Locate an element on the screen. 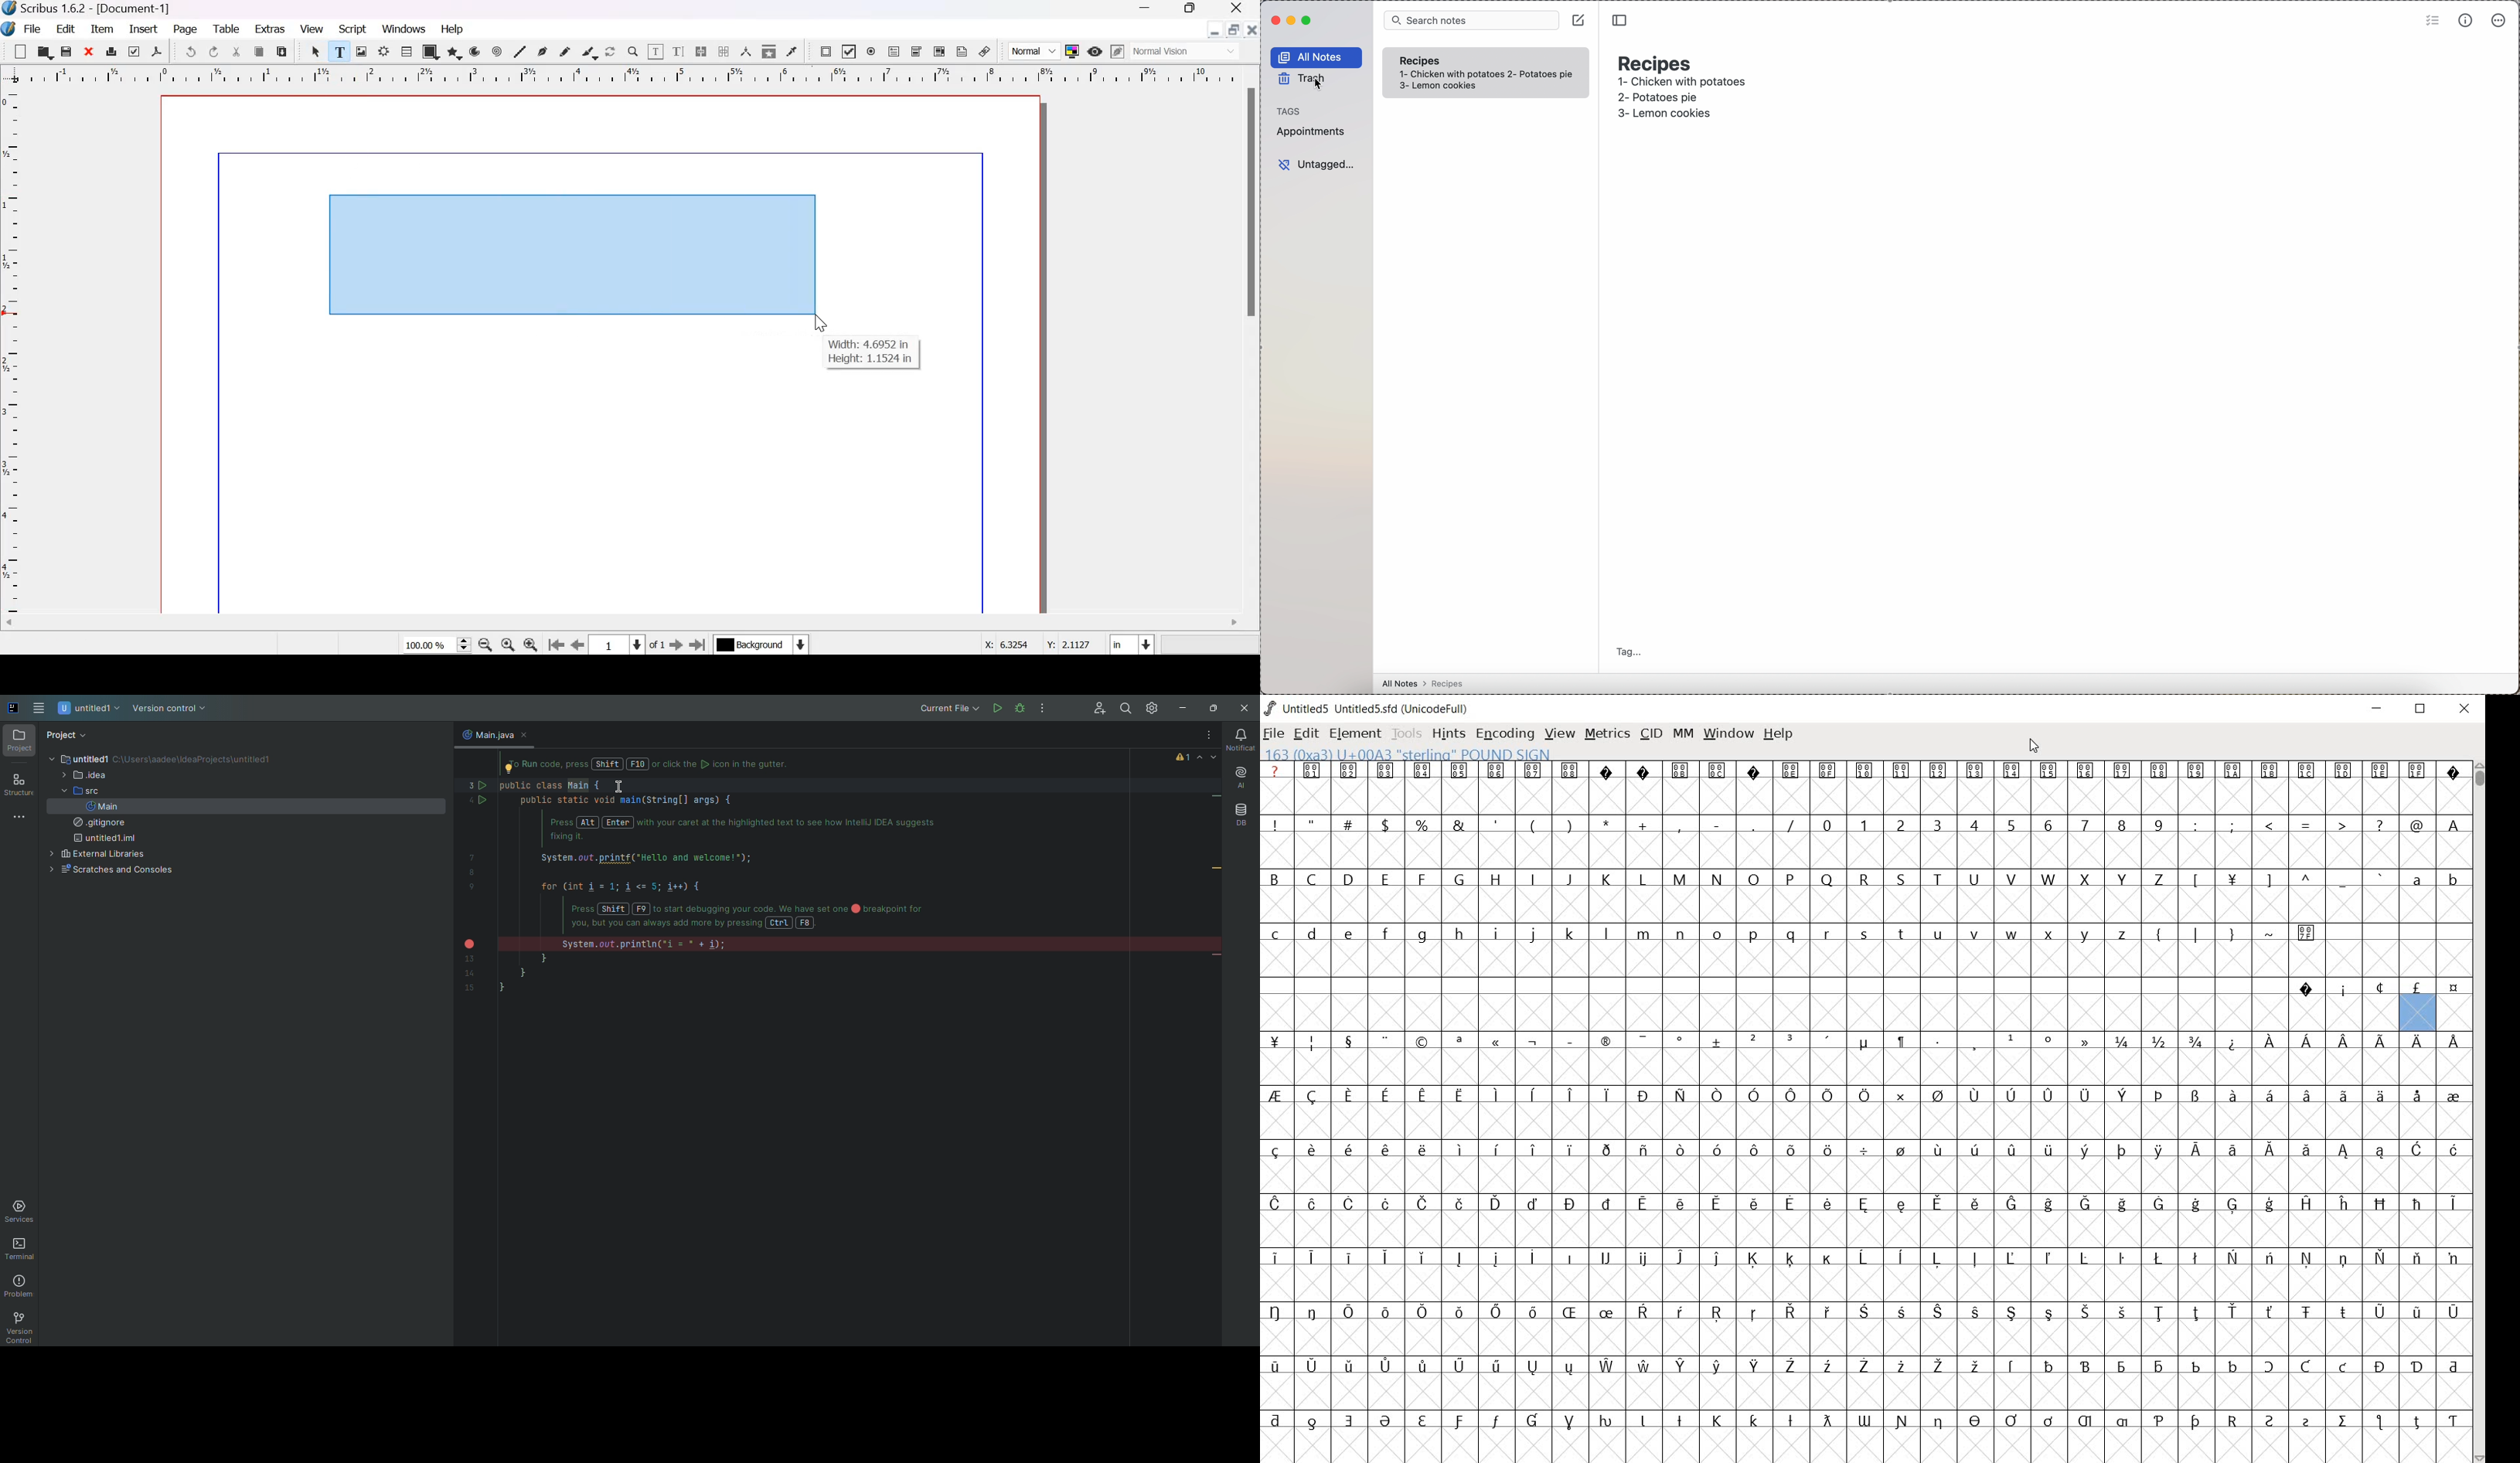  < is located at coordinates (2268, 826).